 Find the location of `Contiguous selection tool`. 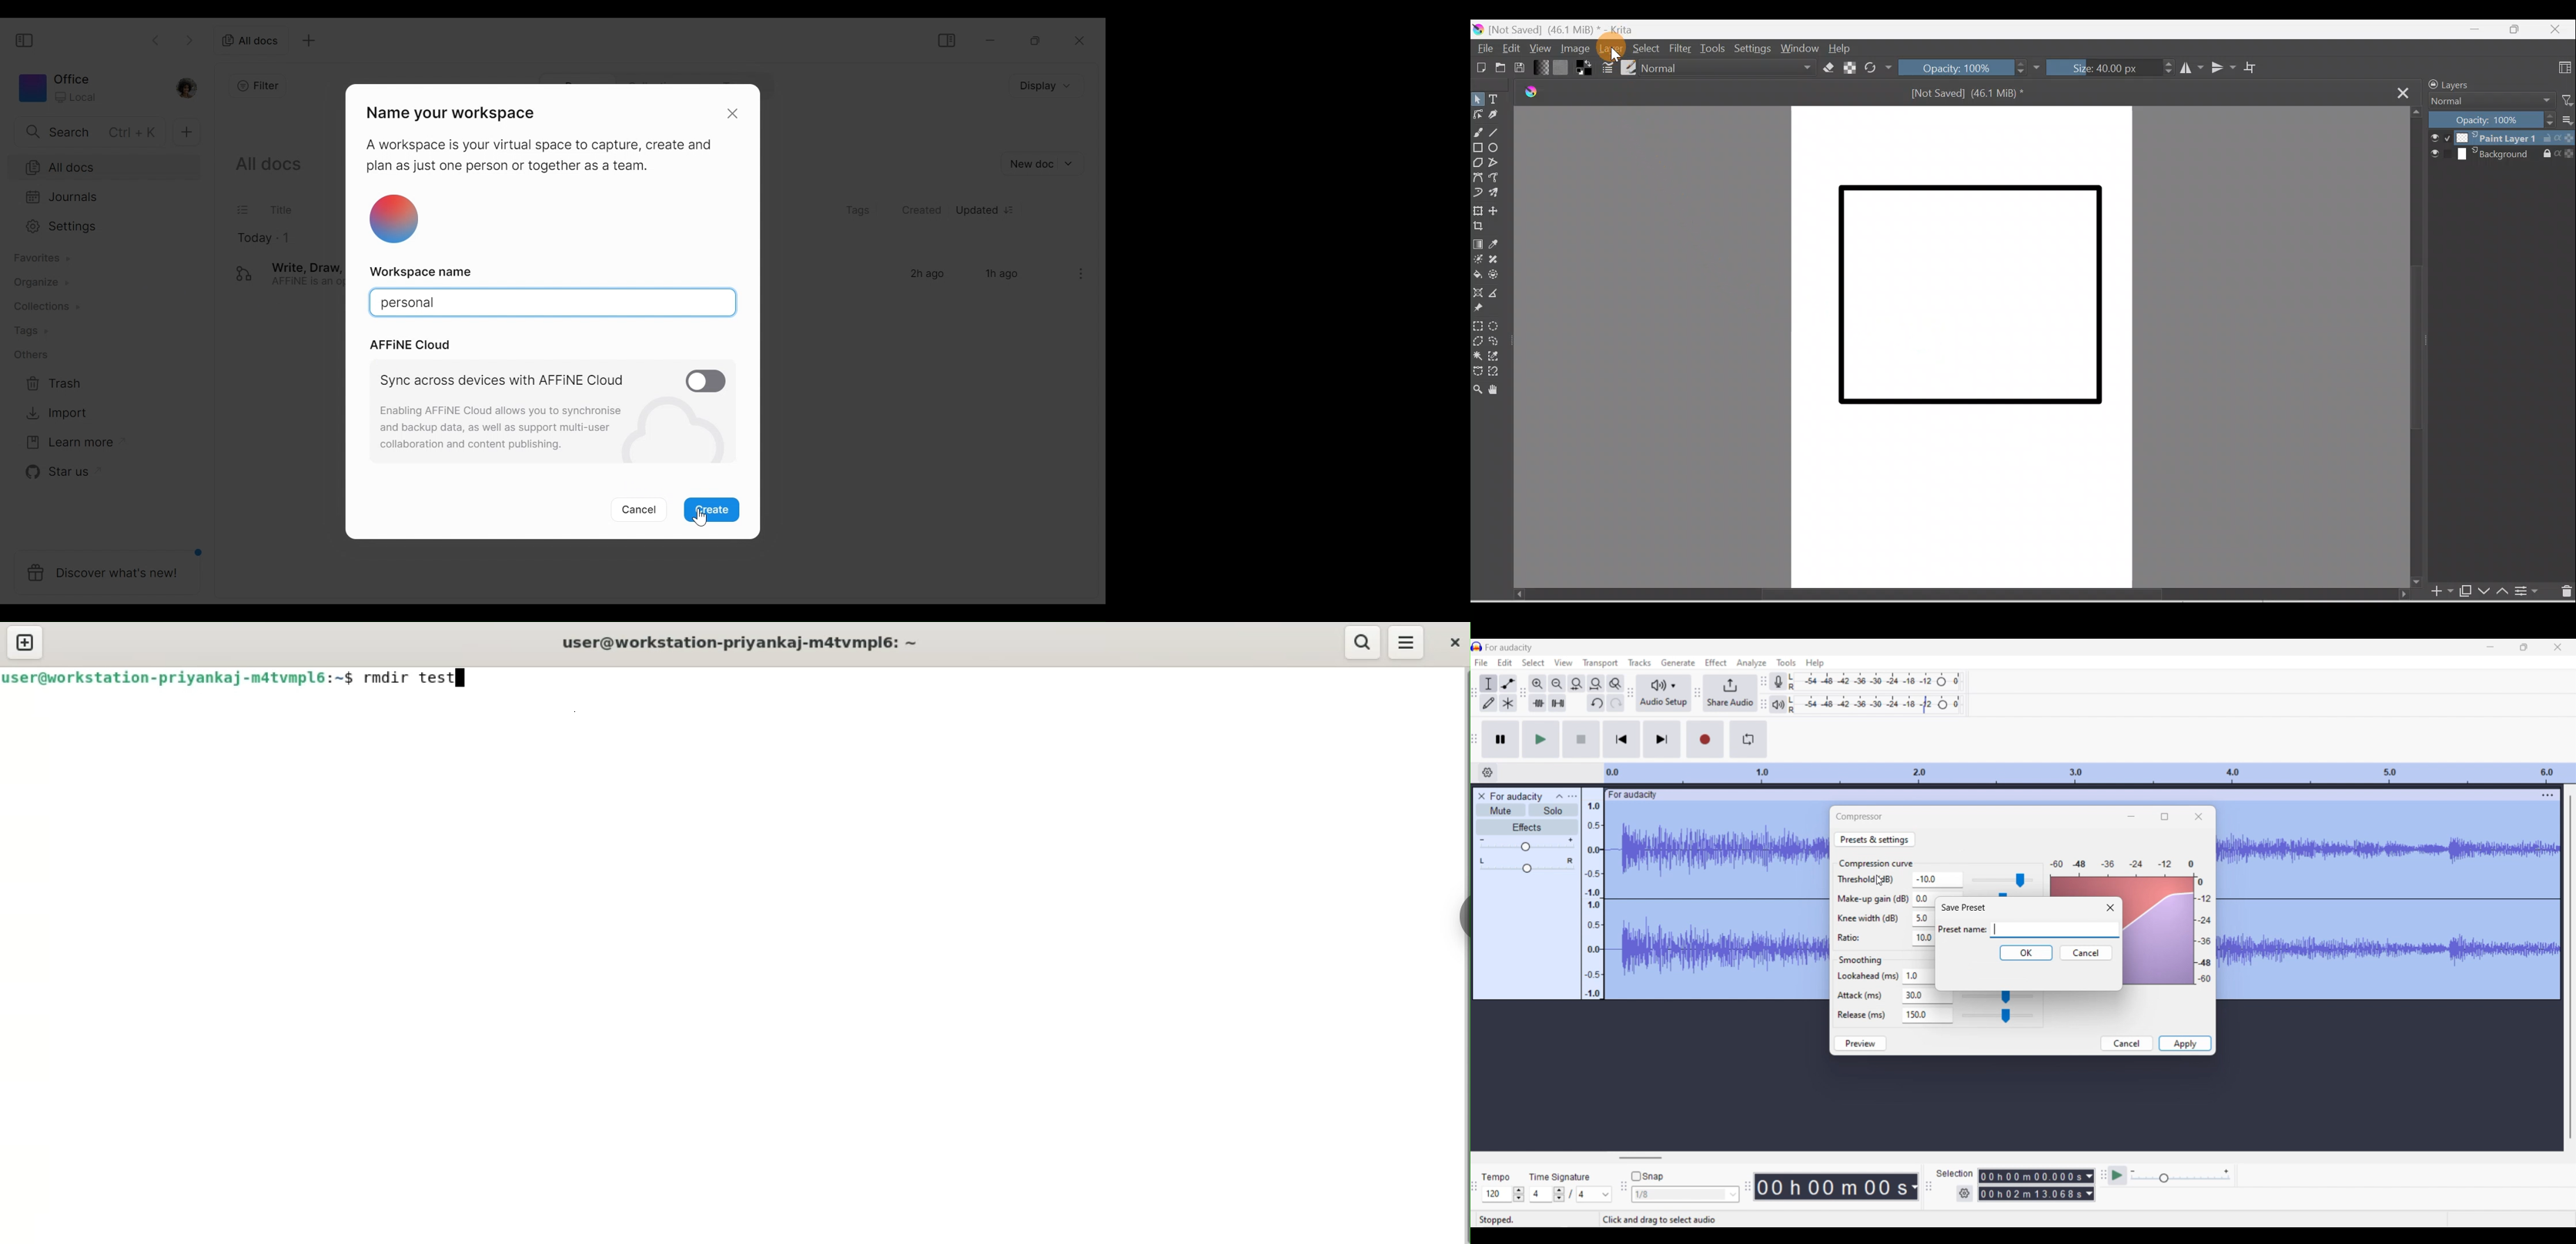

Contiguous selection tool is located at coordinates (1477, 356).